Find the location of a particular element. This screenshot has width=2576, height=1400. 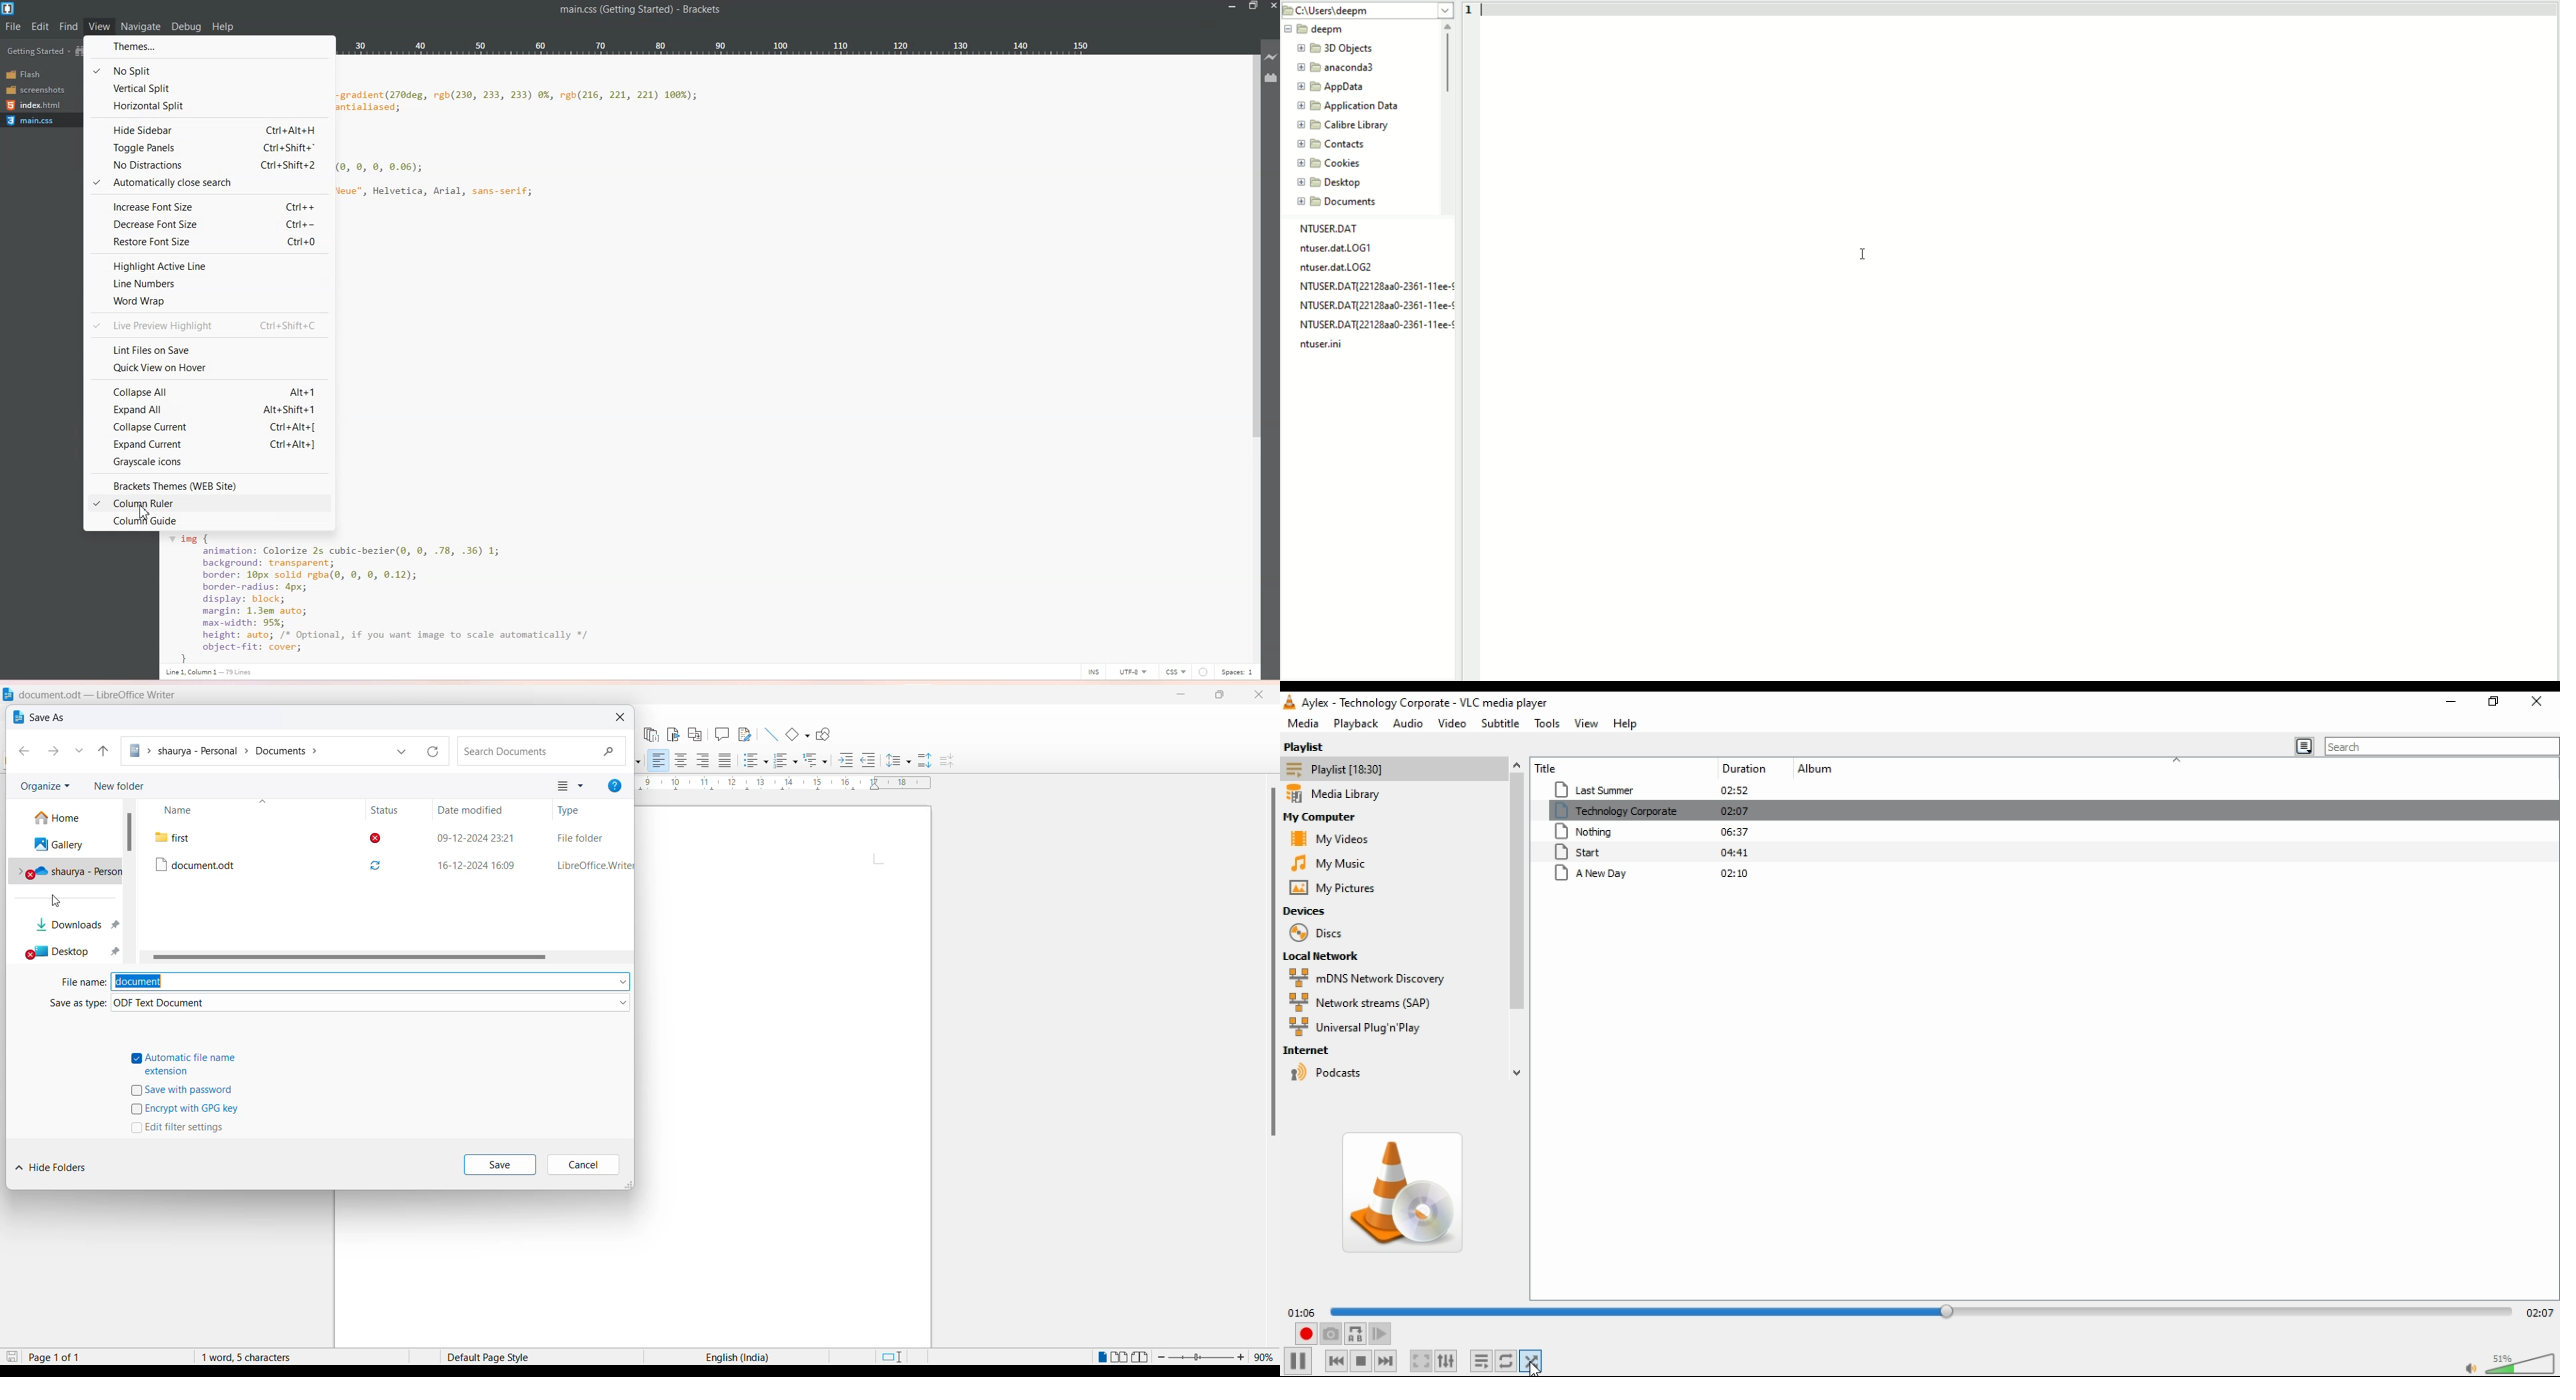

insert endnote is located at coordinates (649, 734).